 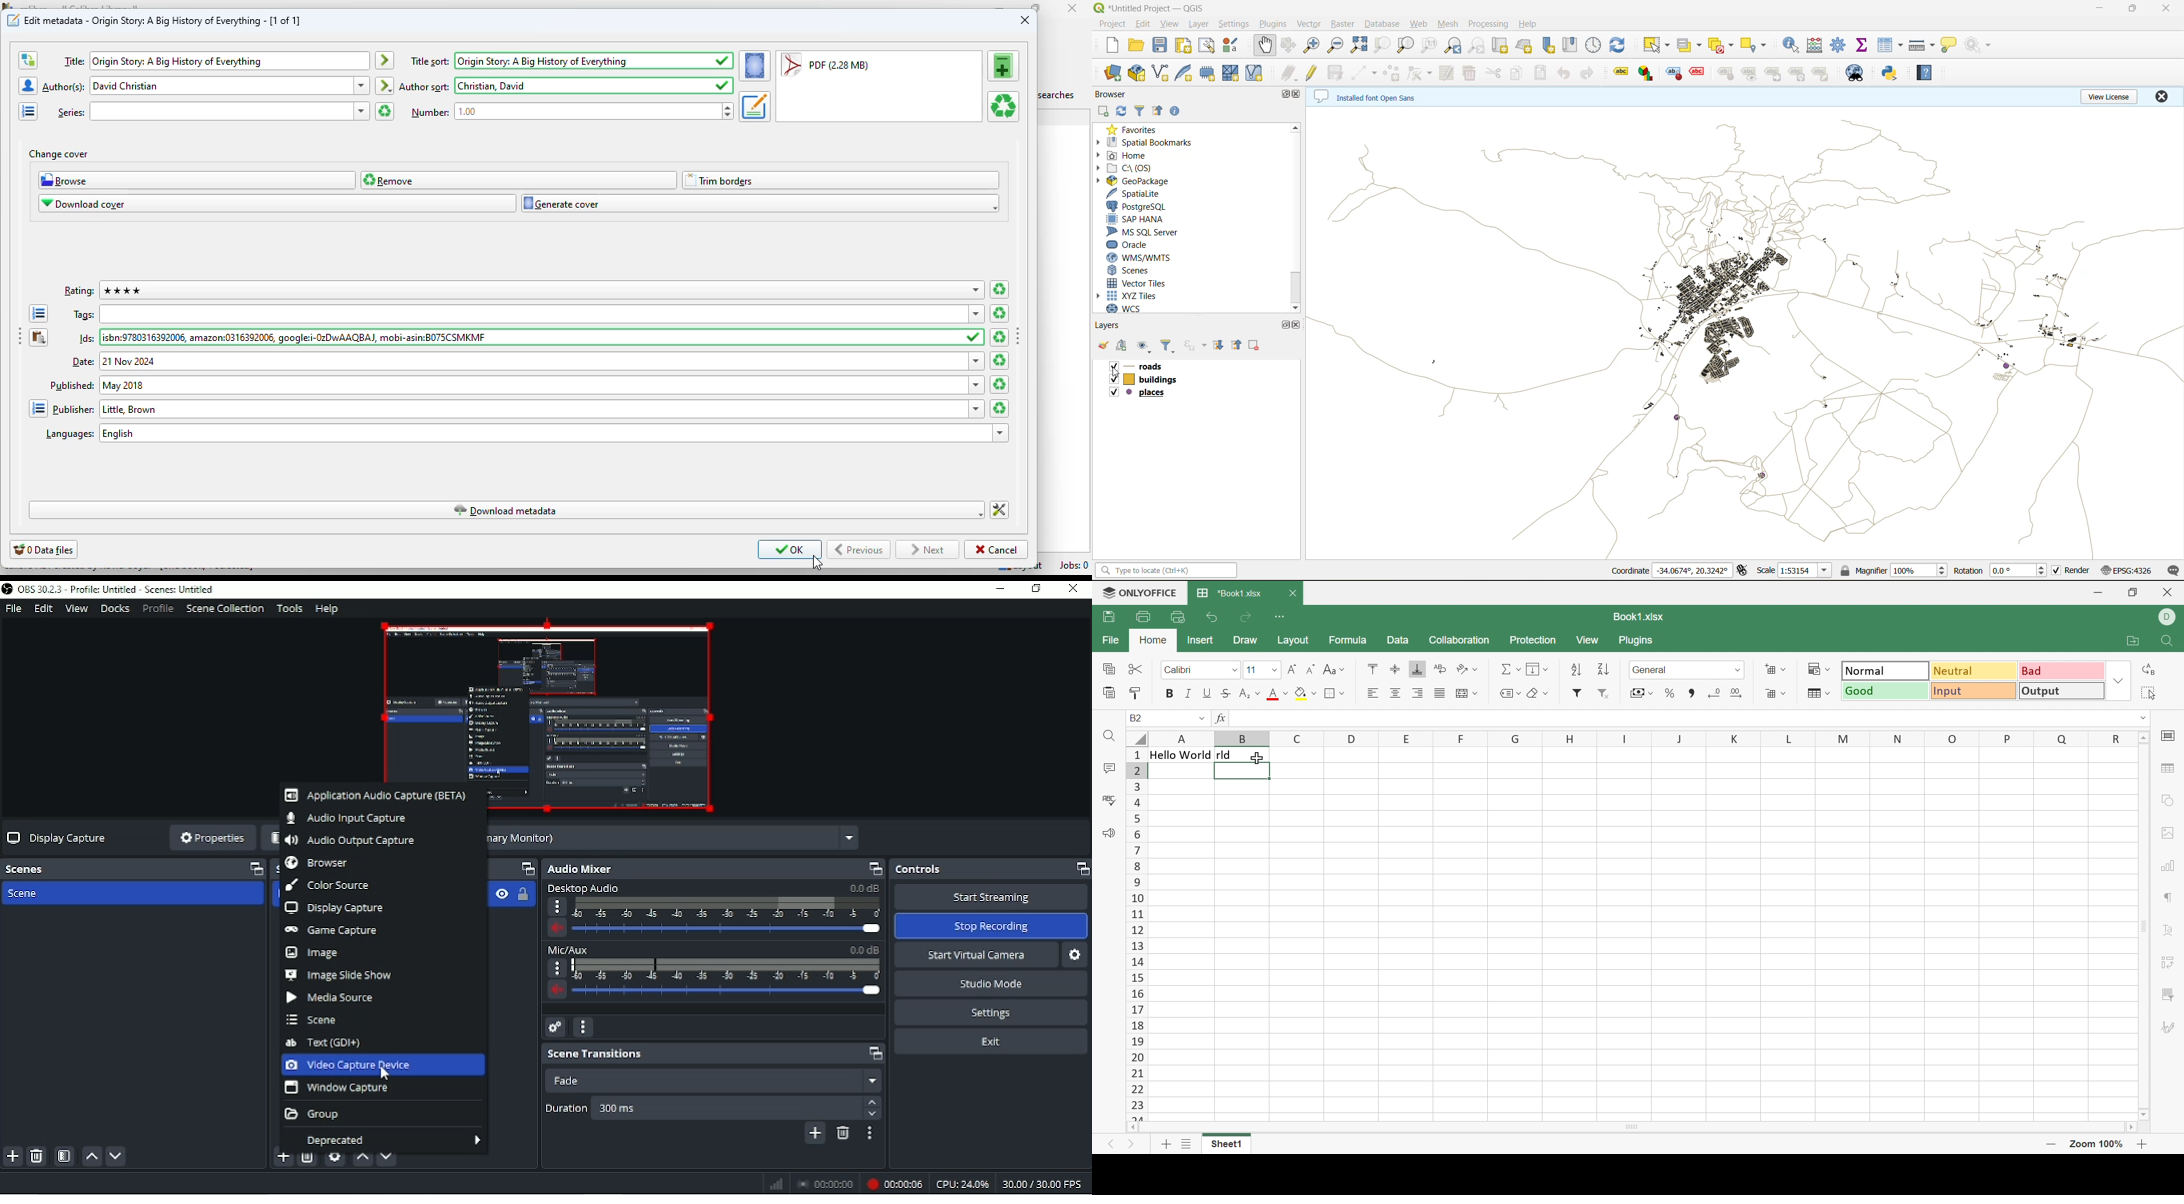 I want to click on Scene, so click(x=312, y=1020).